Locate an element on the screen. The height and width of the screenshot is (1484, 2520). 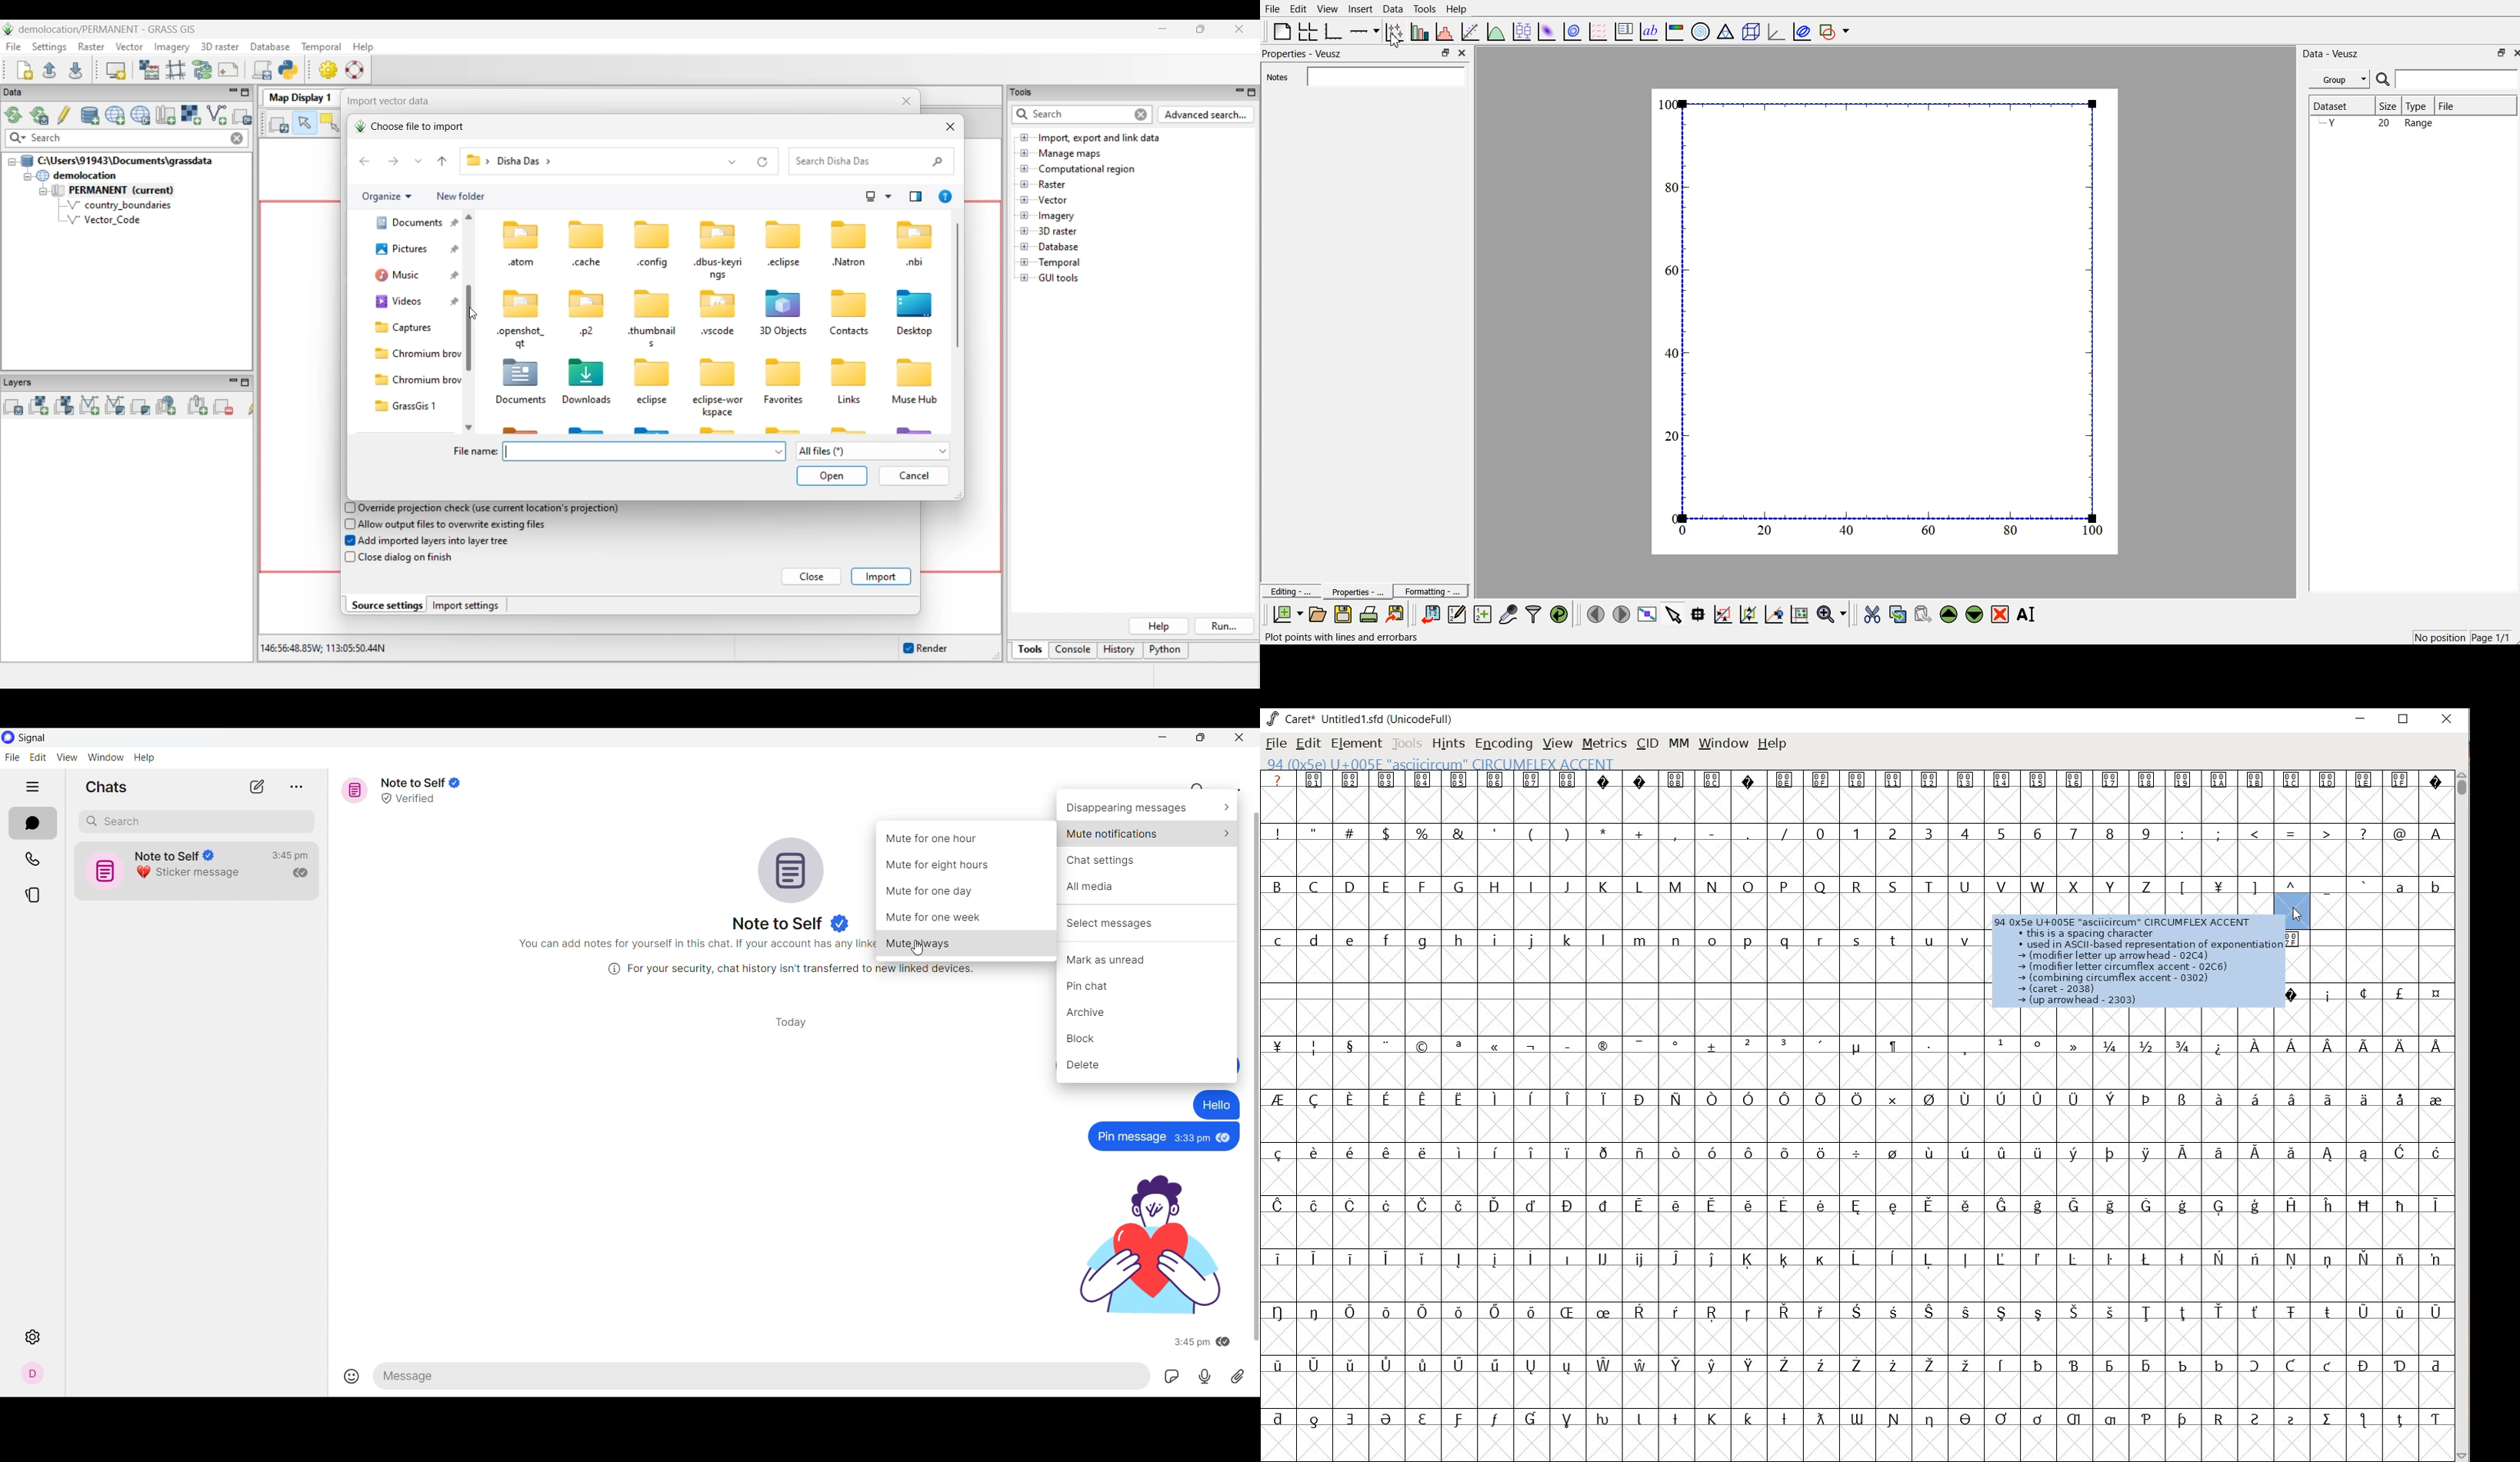
Delete is located at coordinates (1146, 1065).